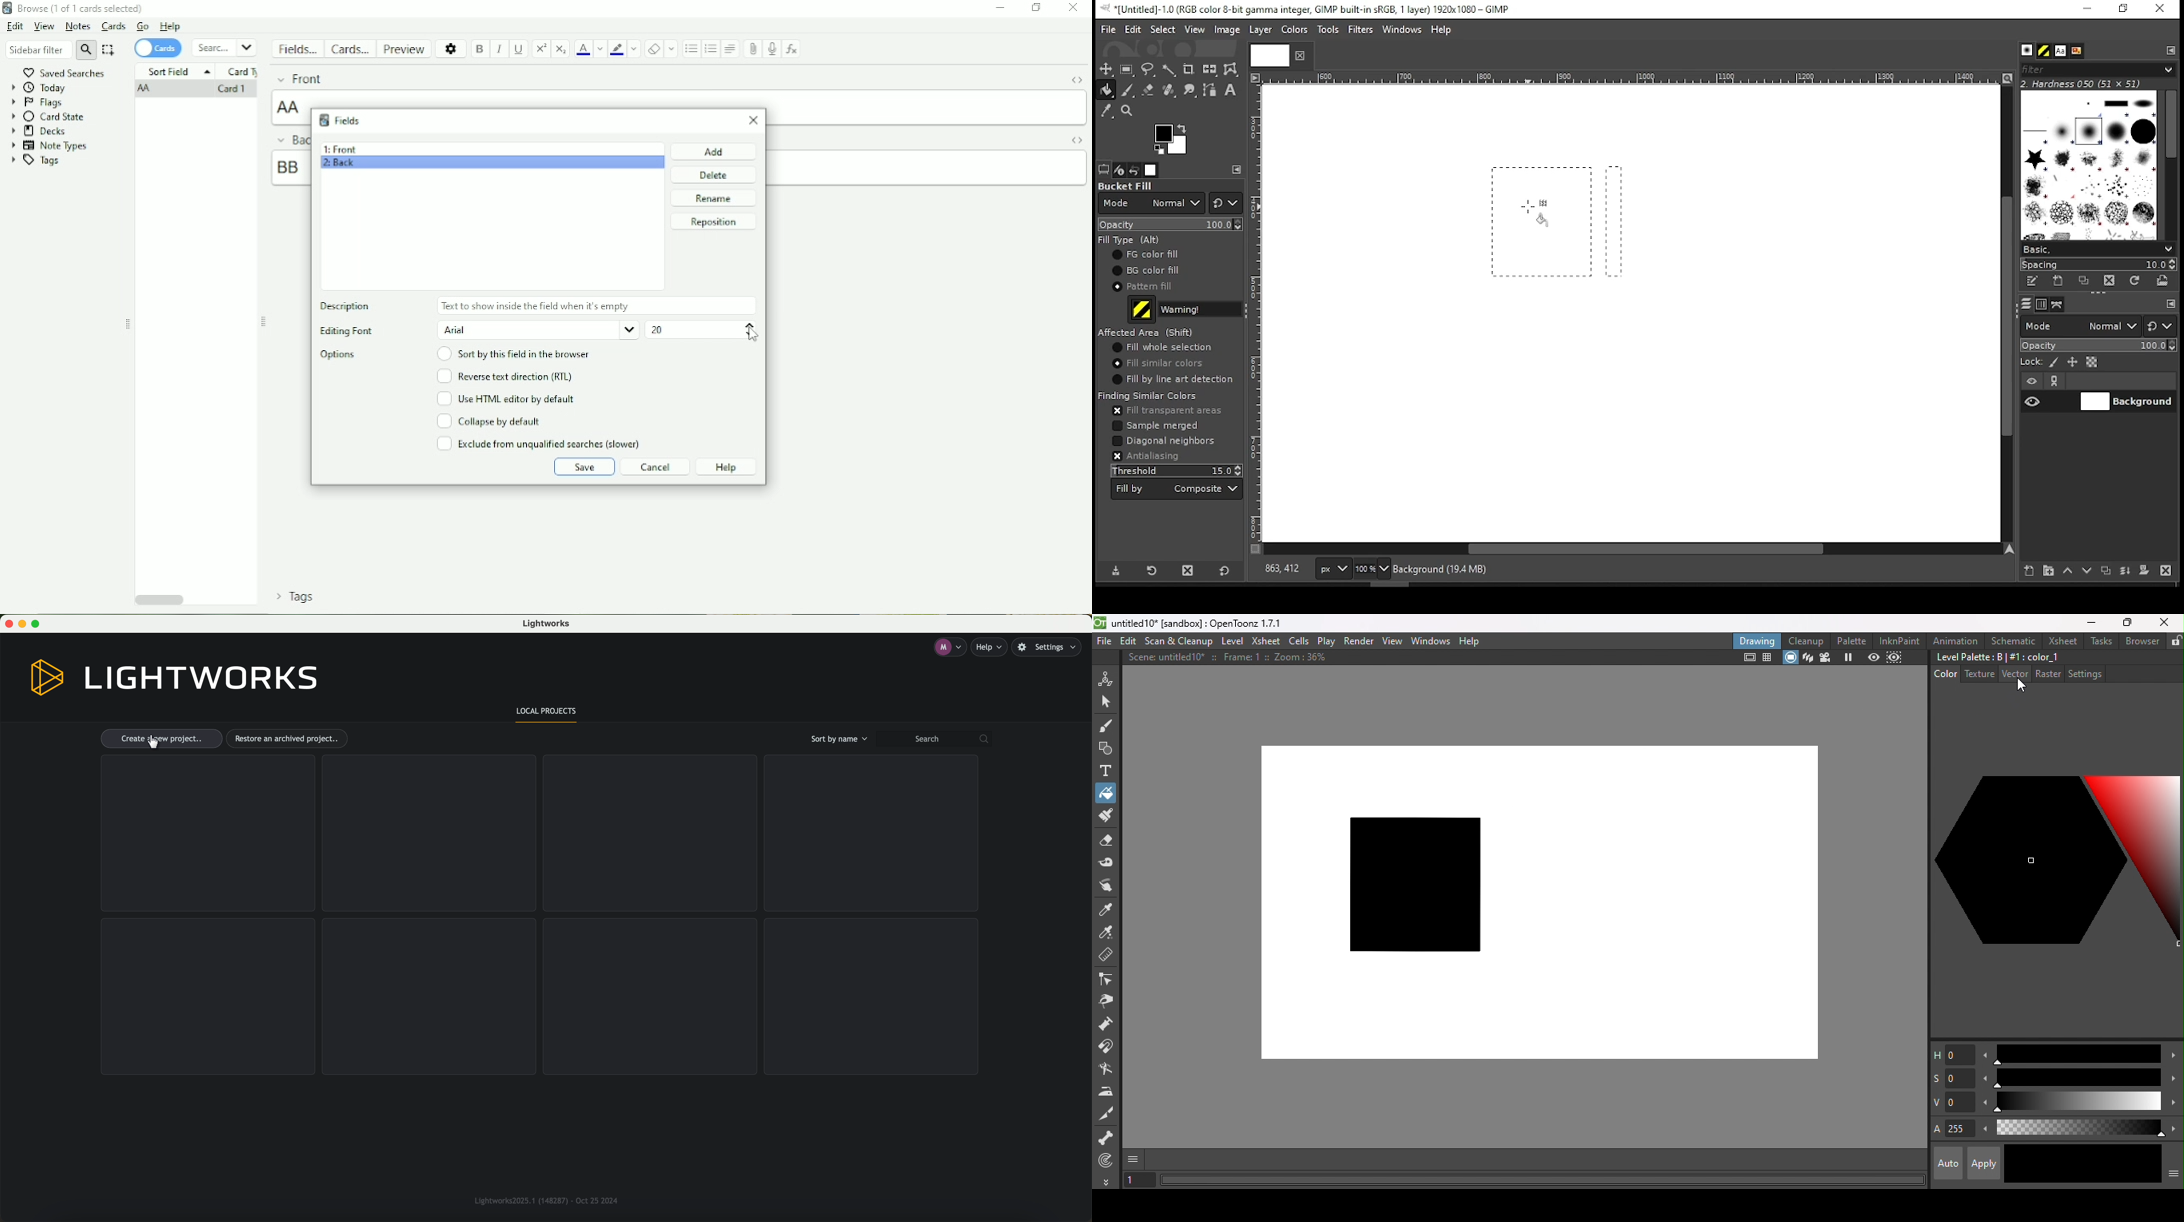 The height and width of the screenshot is (1232, 2184). I want to click on Today, so click(40, 88).